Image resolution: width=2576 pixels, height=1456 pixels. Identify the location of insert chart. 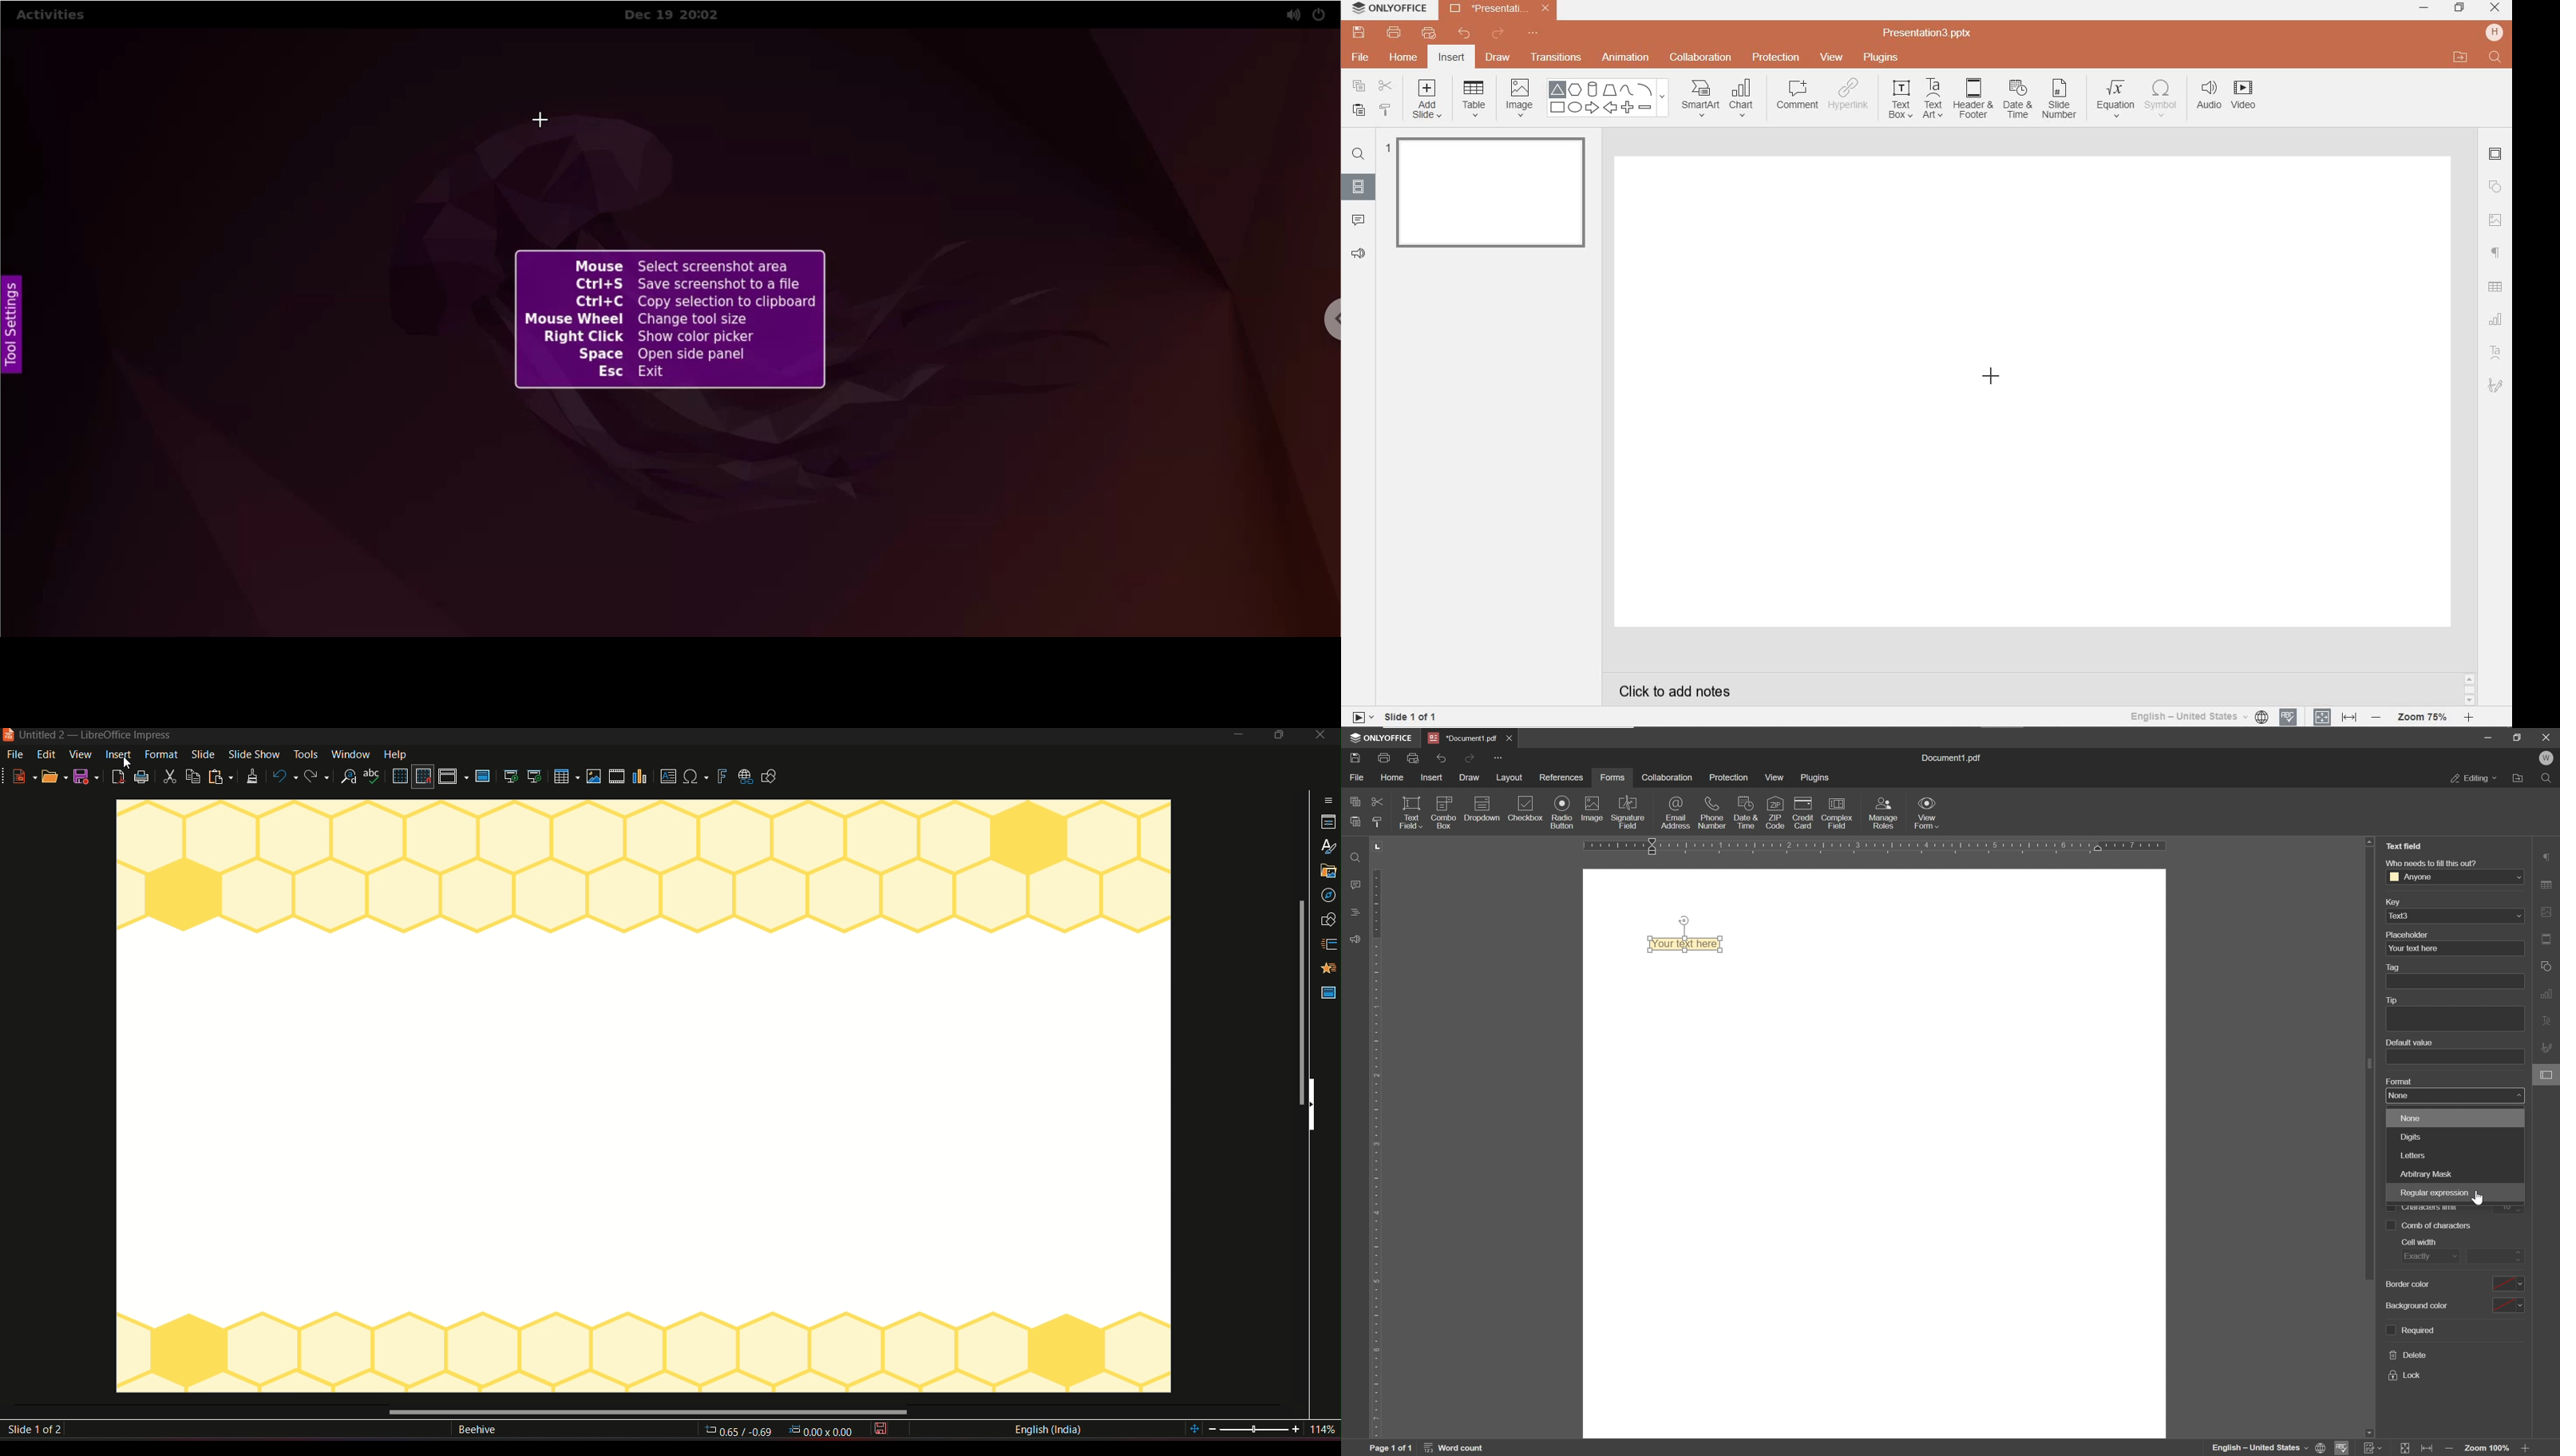
(641, 776).